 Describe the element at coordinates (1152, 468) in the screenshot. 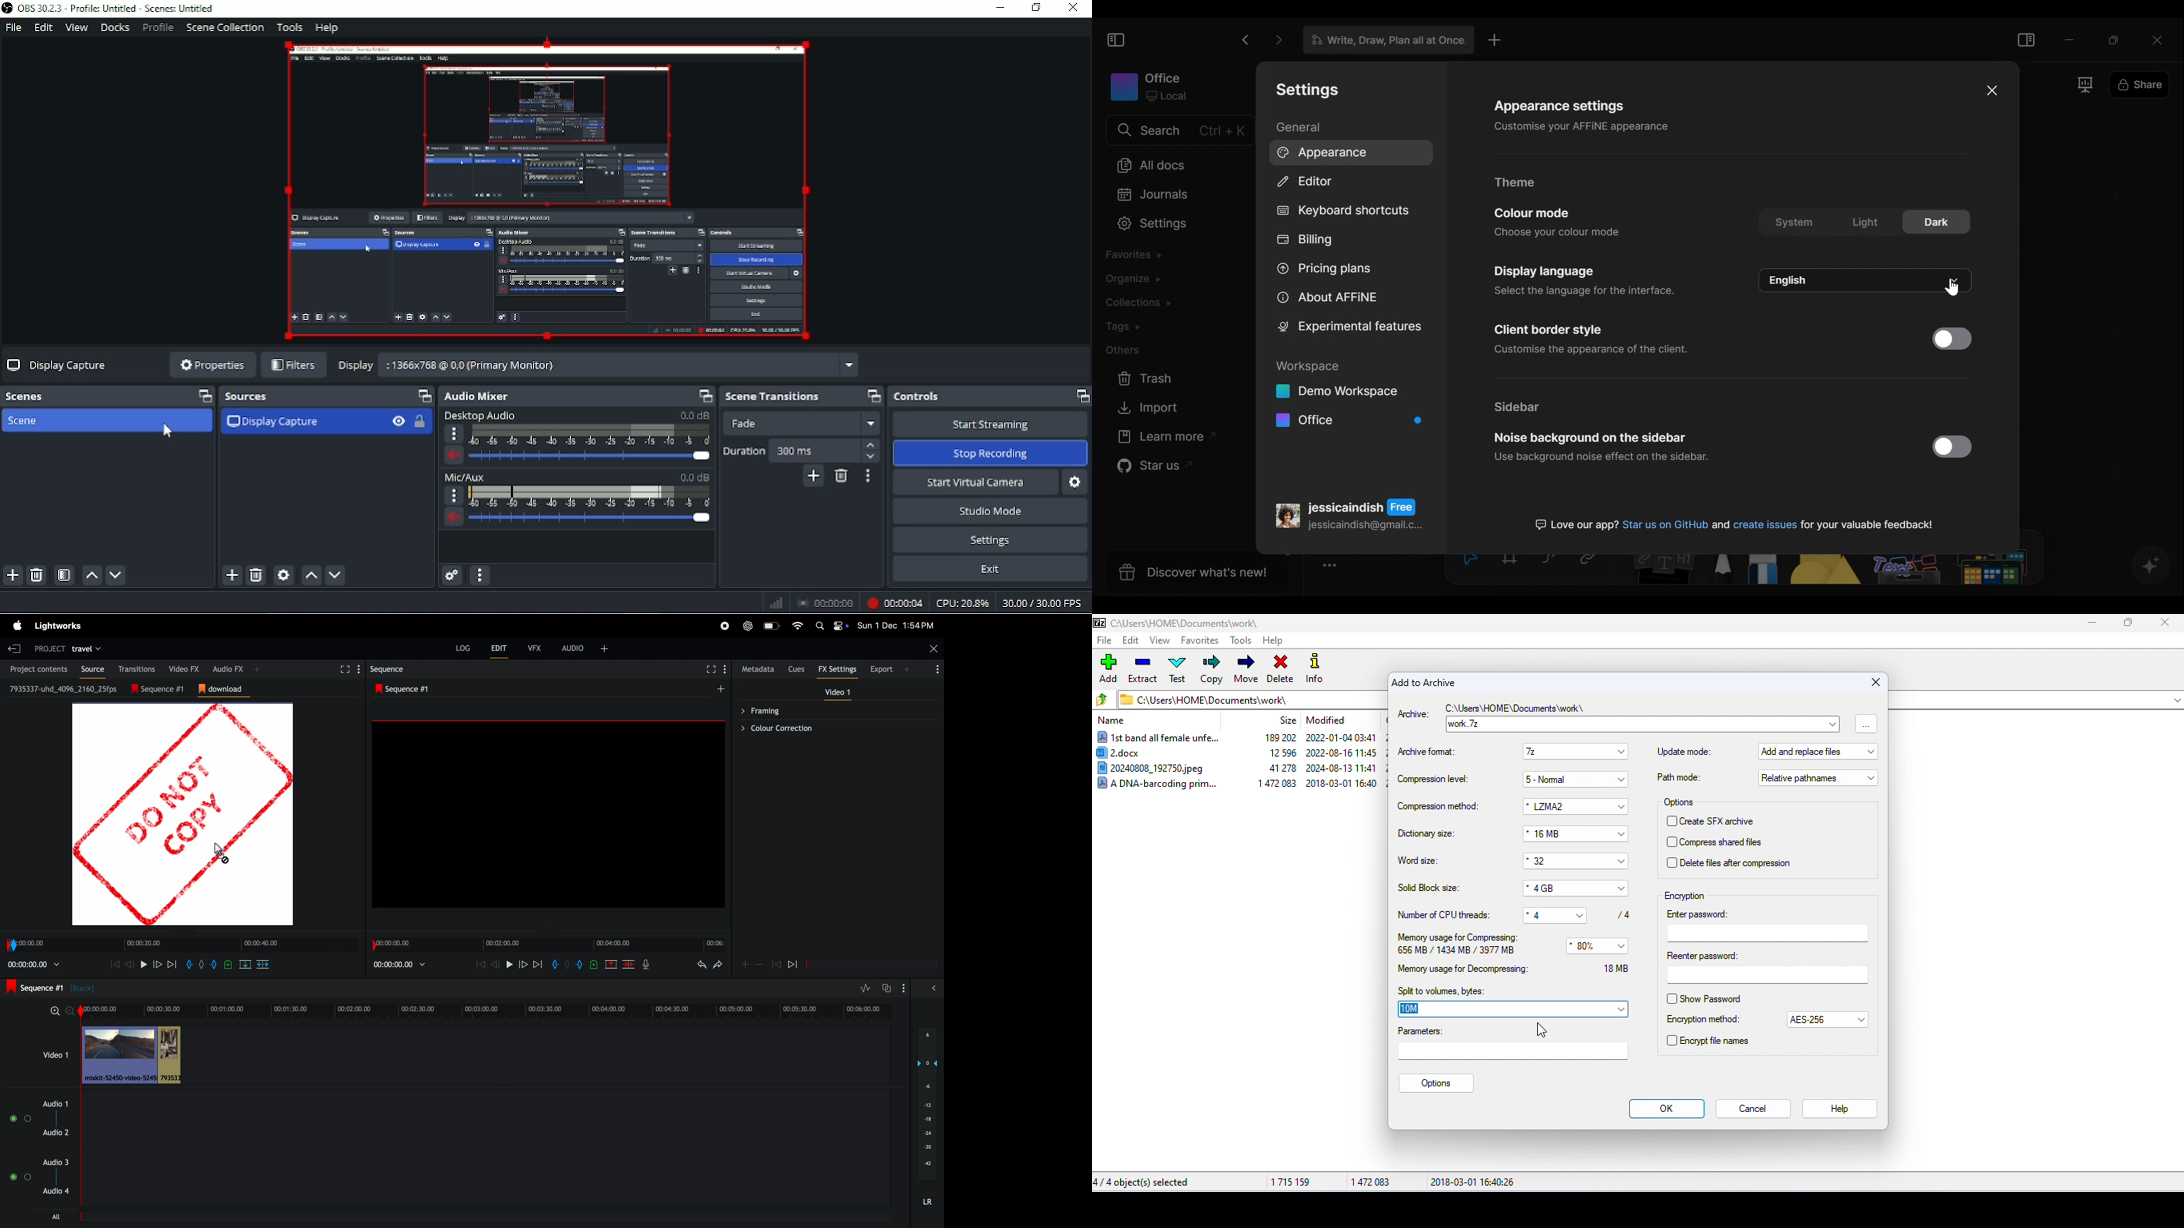

I see `Star us` at that location.